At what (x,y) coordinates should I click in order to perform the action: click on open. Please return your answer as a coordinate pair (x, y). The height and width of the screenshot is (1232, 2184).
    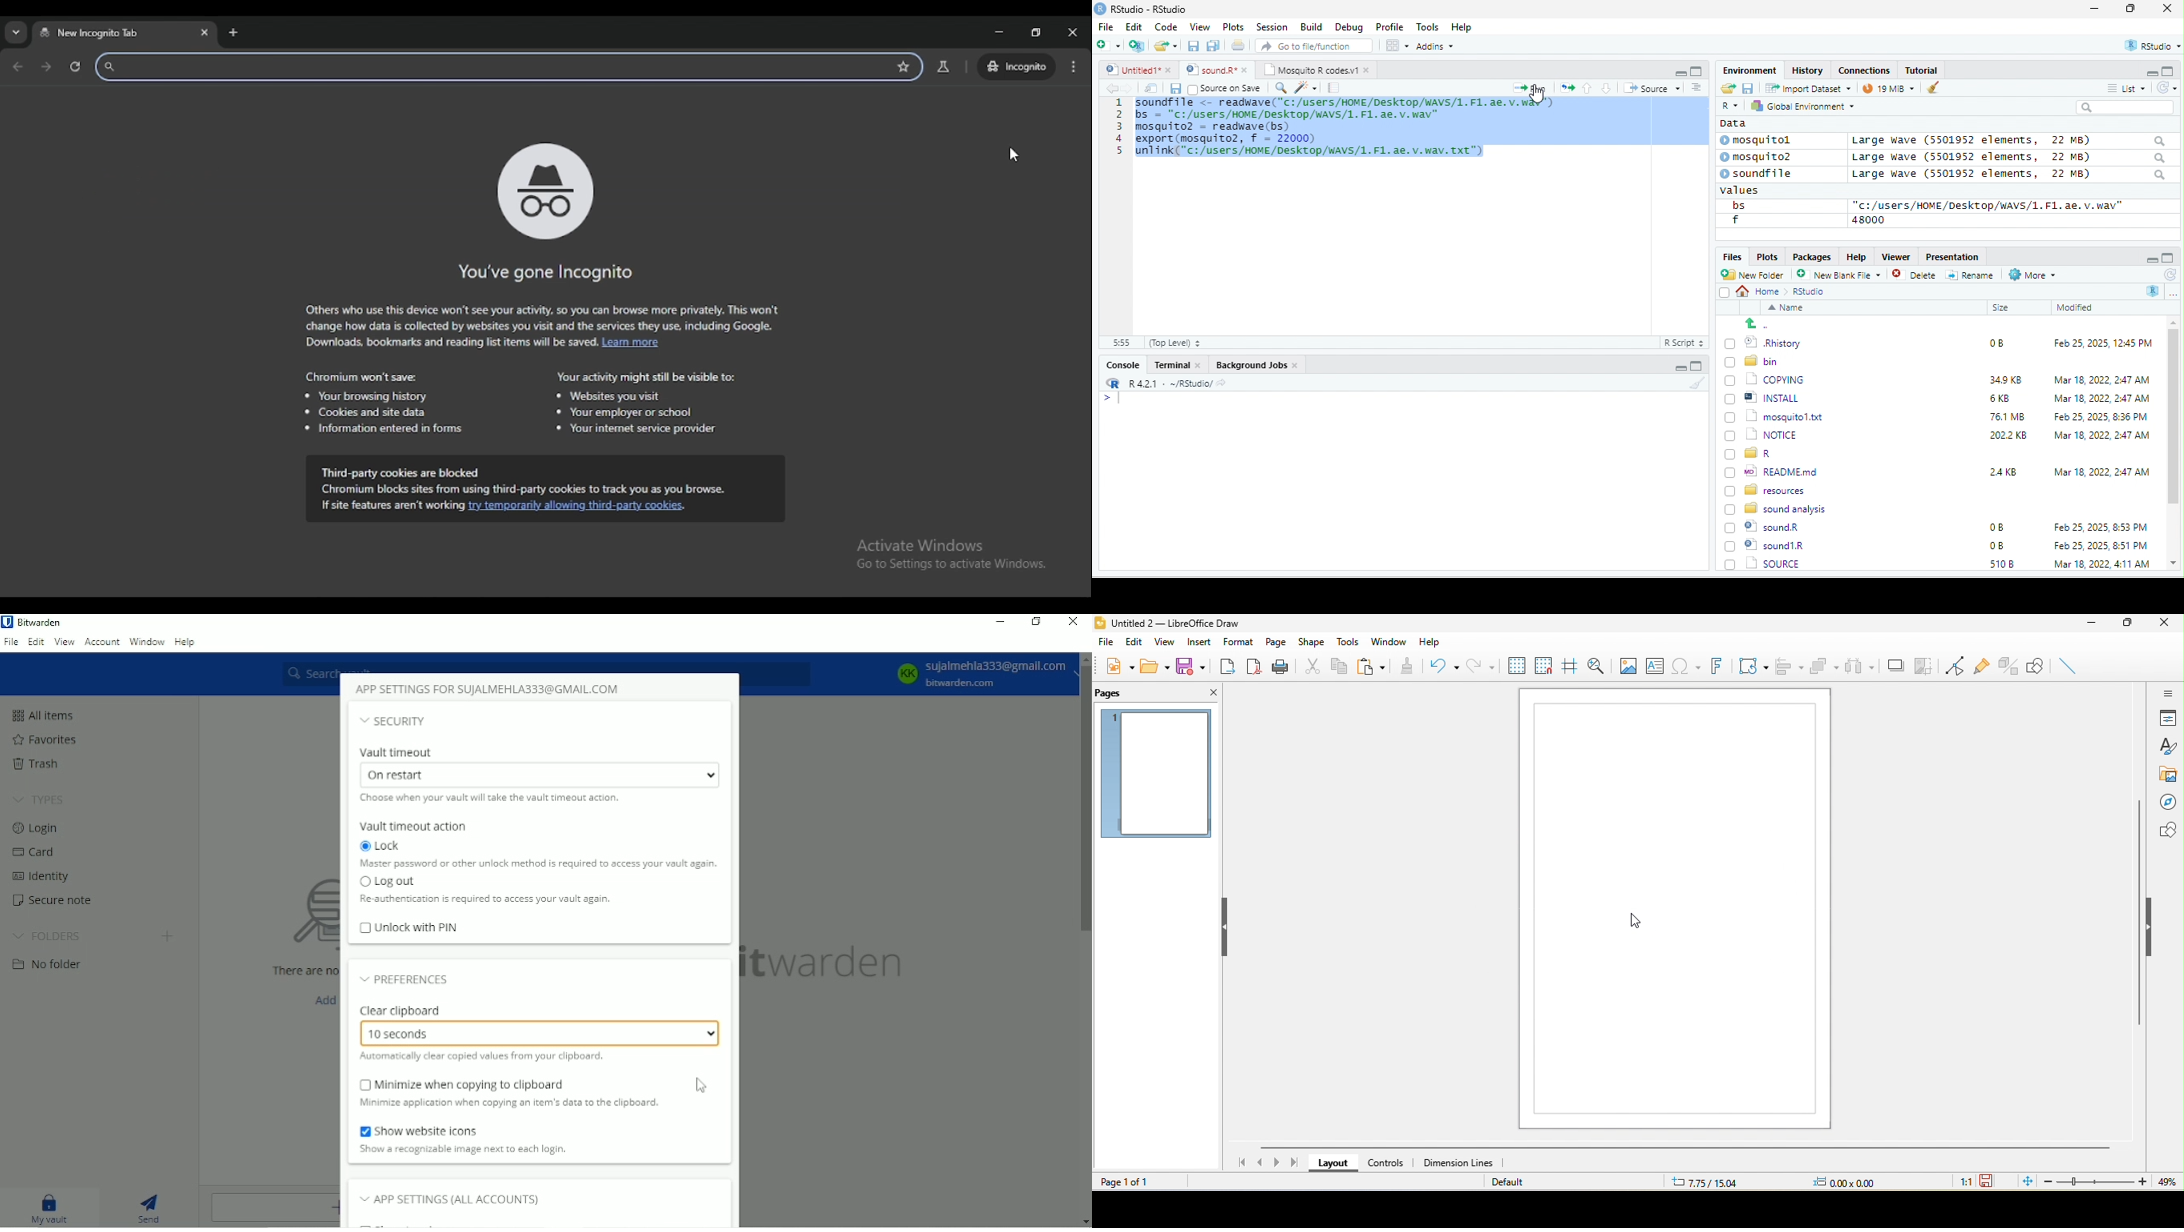
    Looking at the image, I should click on (1240, 47).